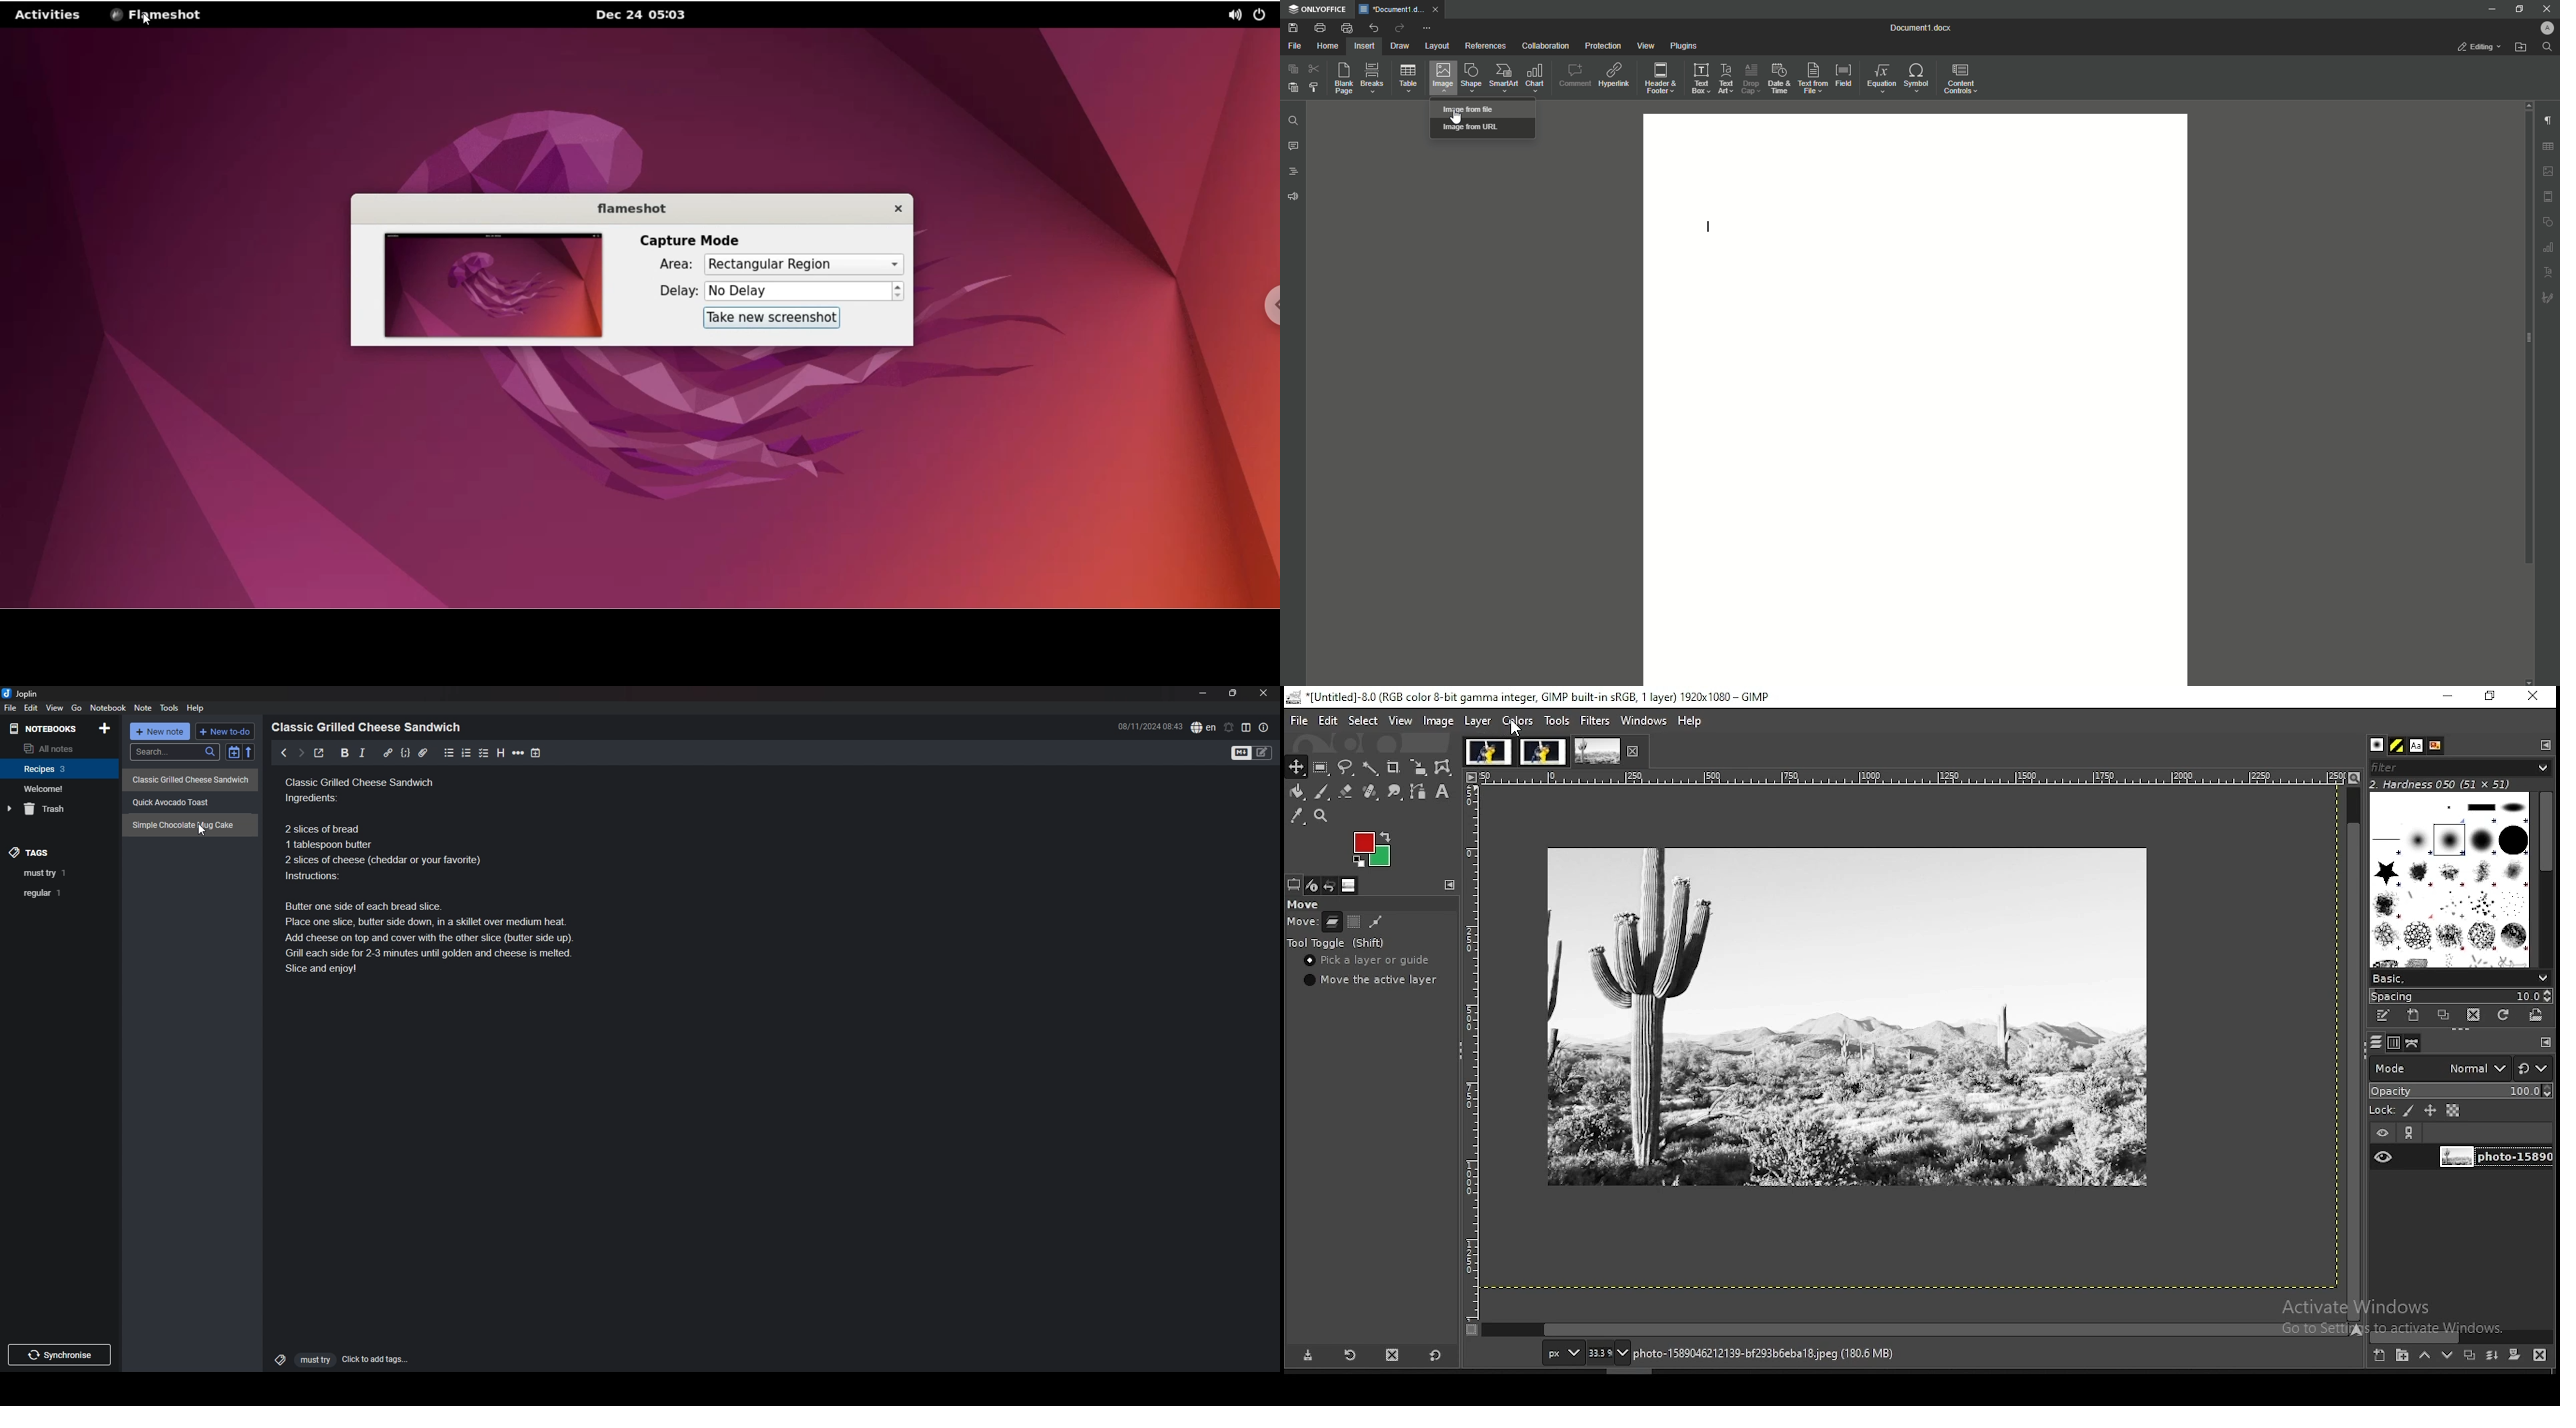  Describe the element at coordinates (370, 727) in the screenshot. I see `heading` at that location.